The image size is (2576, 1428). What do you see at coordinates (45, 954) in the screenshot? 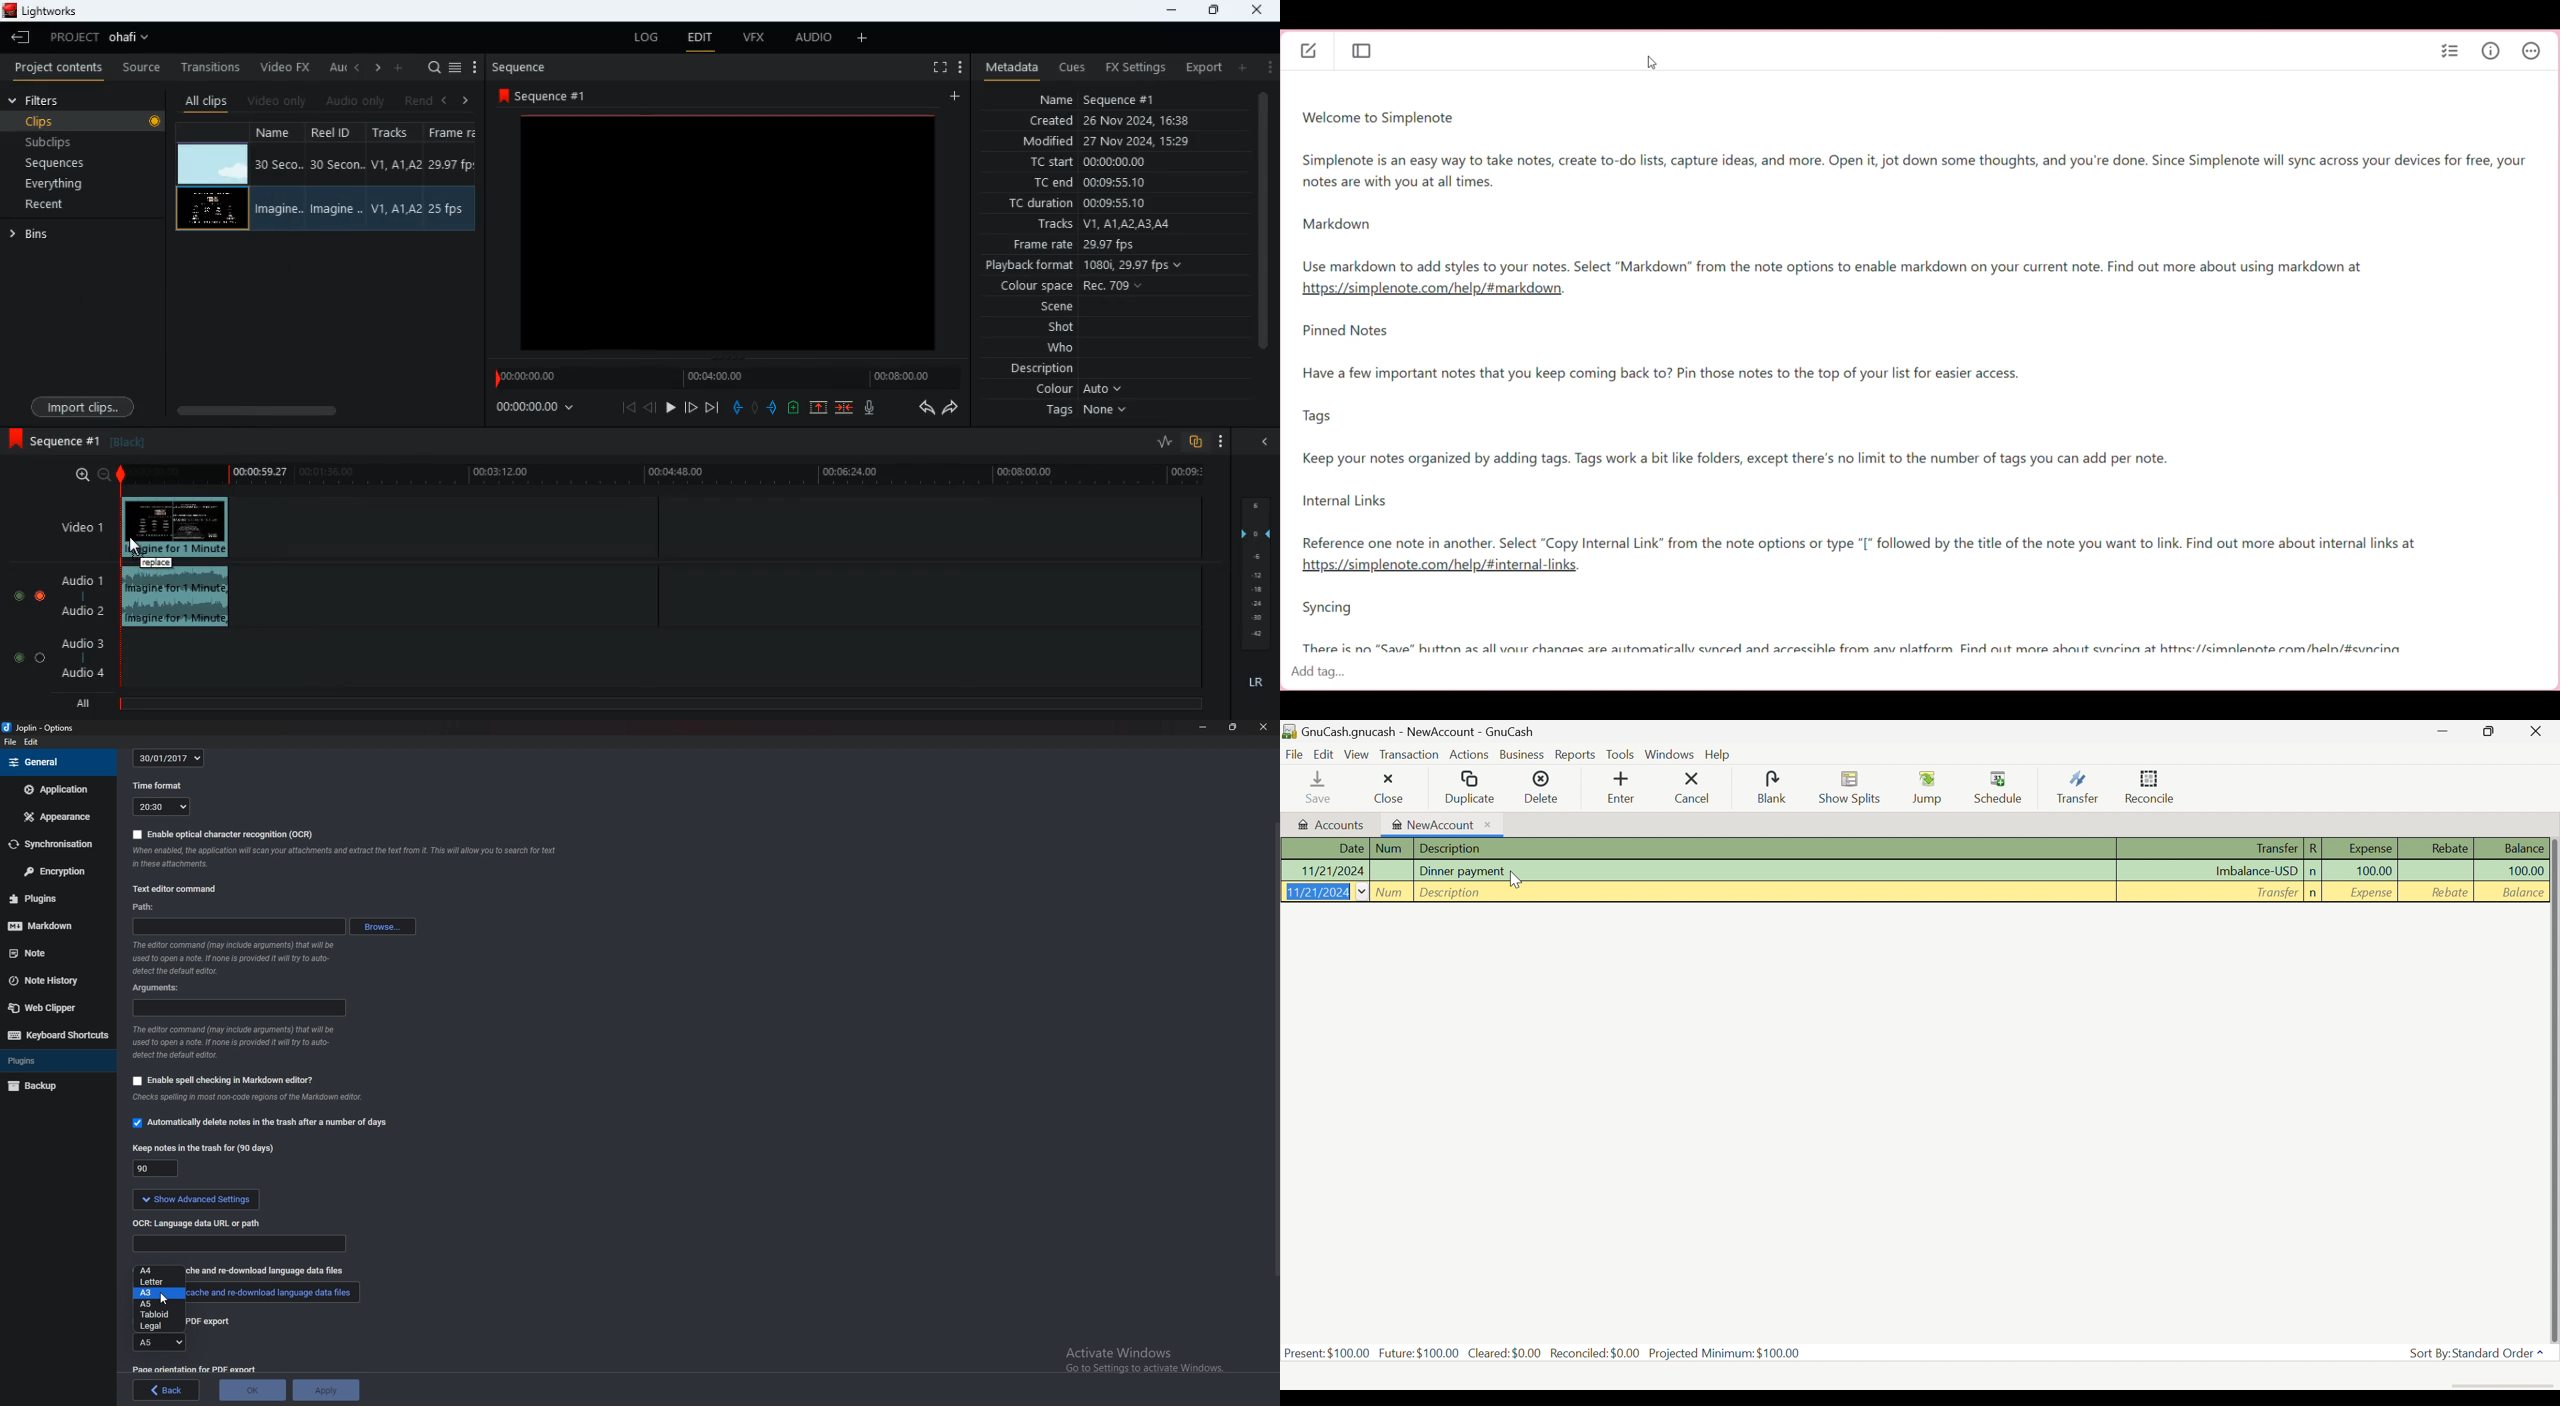
I see `note` at bounding box center [45, 954].